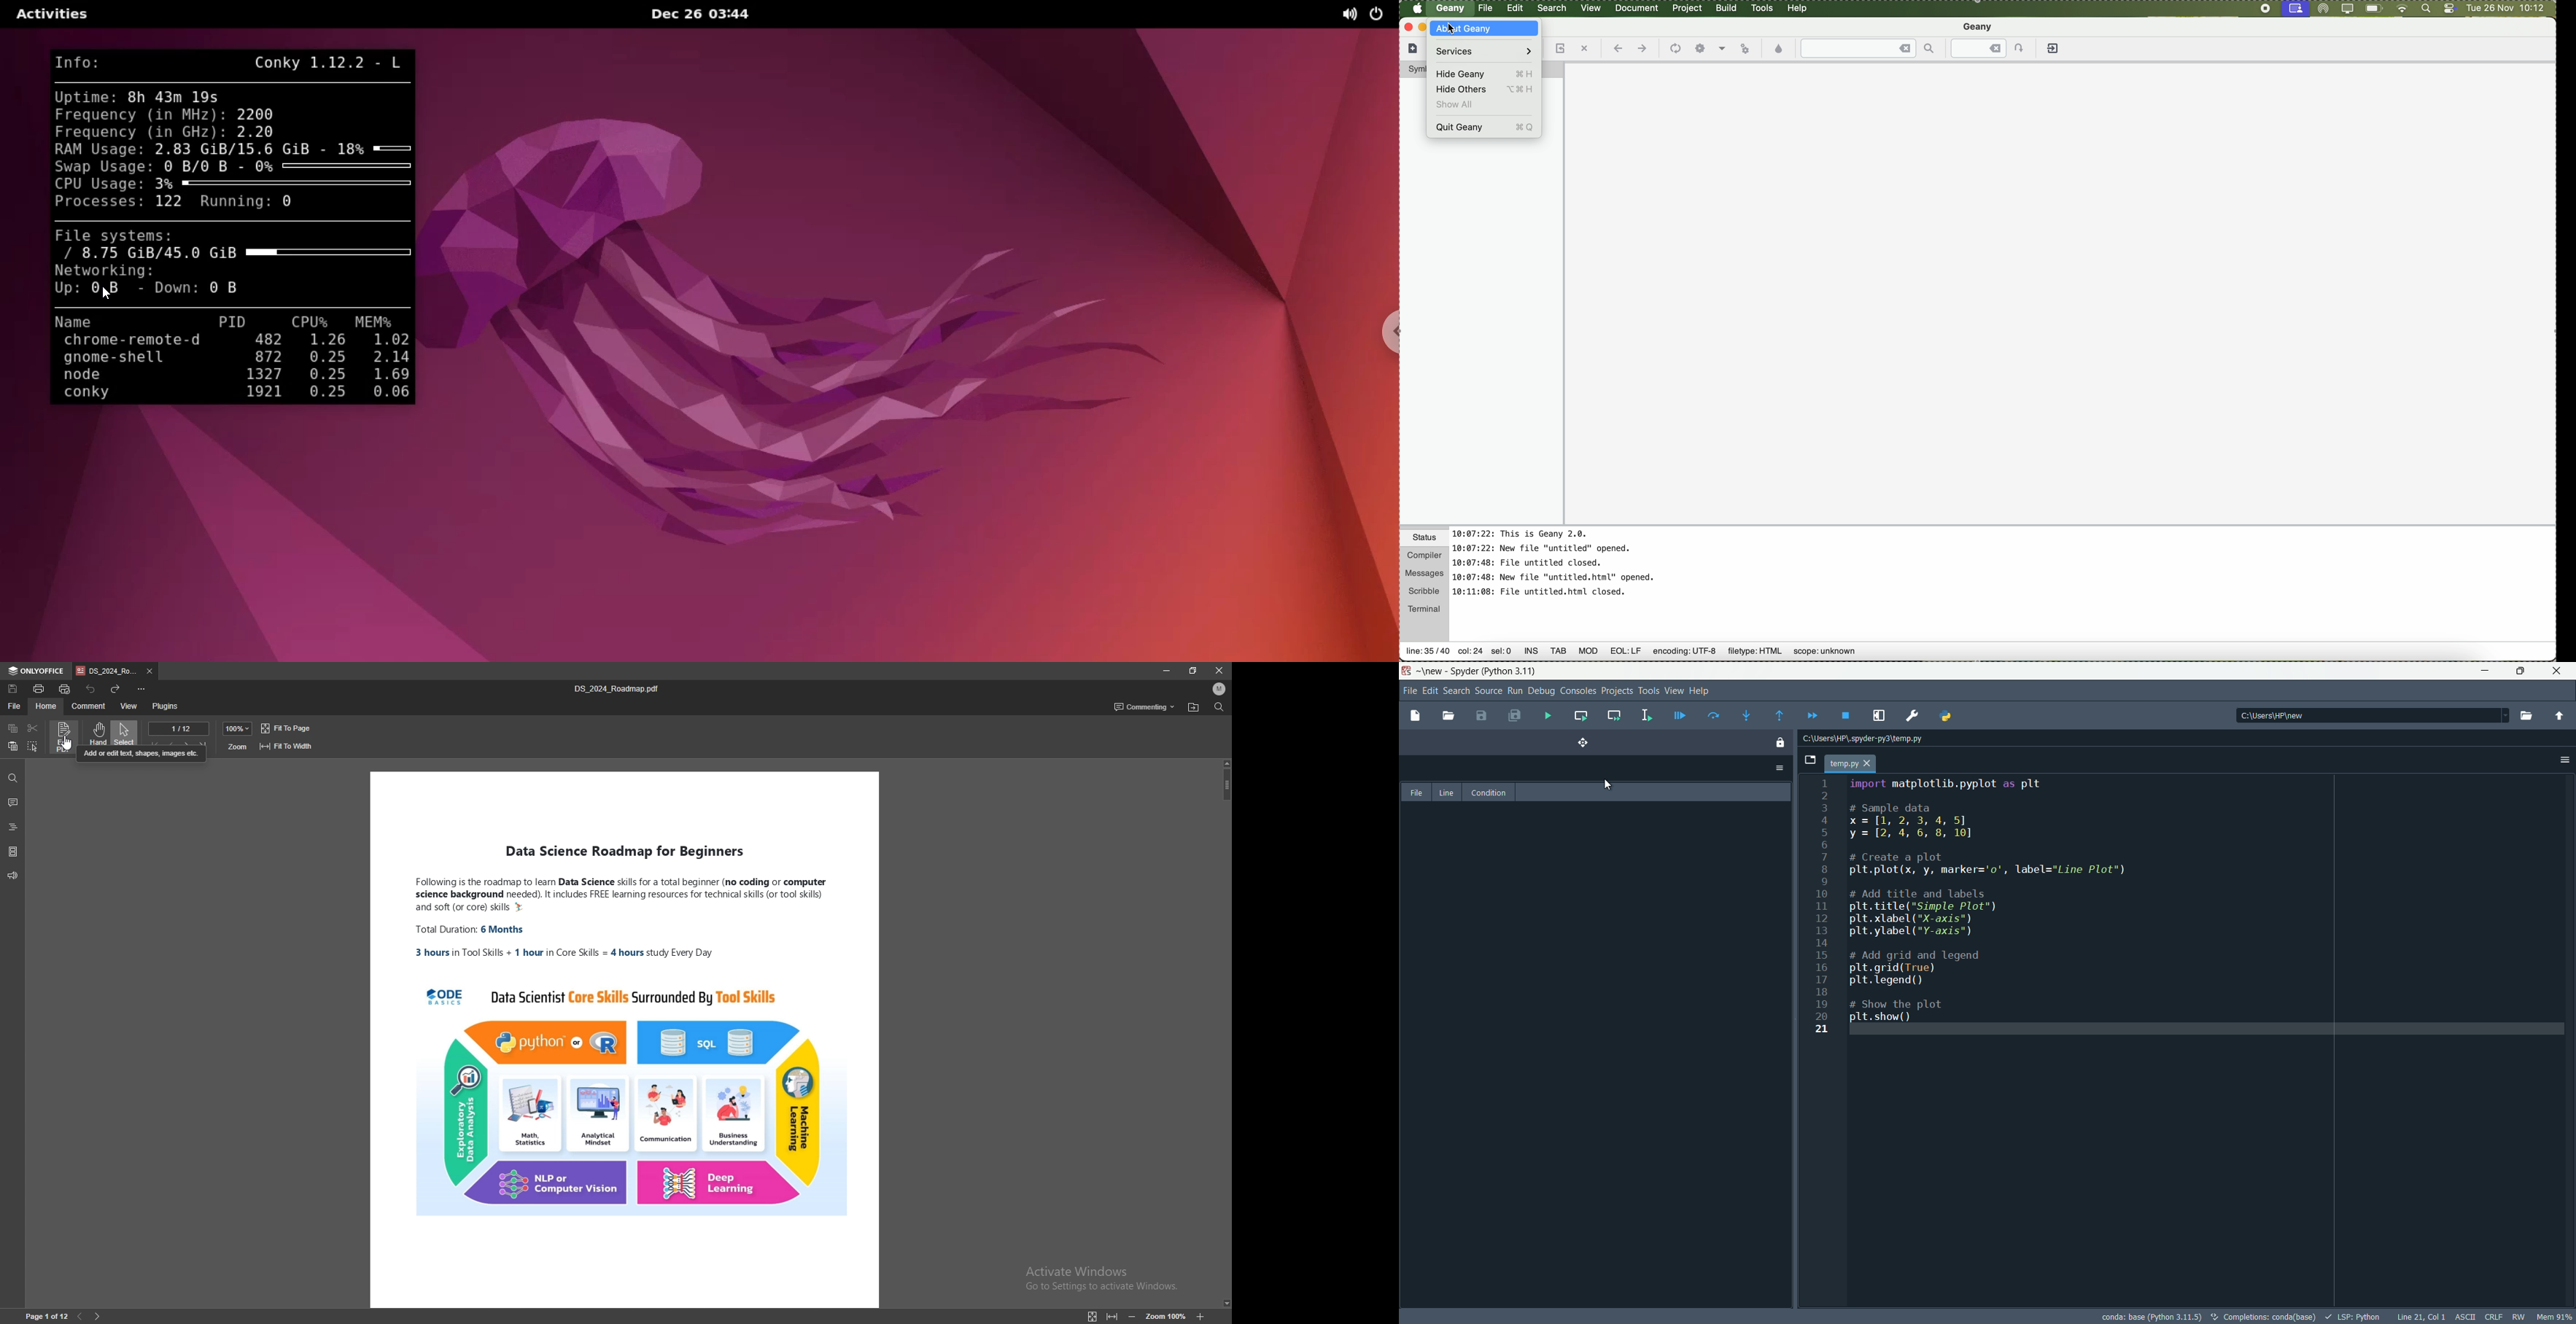  Describe the element at coordinates (2290, 715) in the screenshot. I see `| C:\Users\HP\new` at that location.